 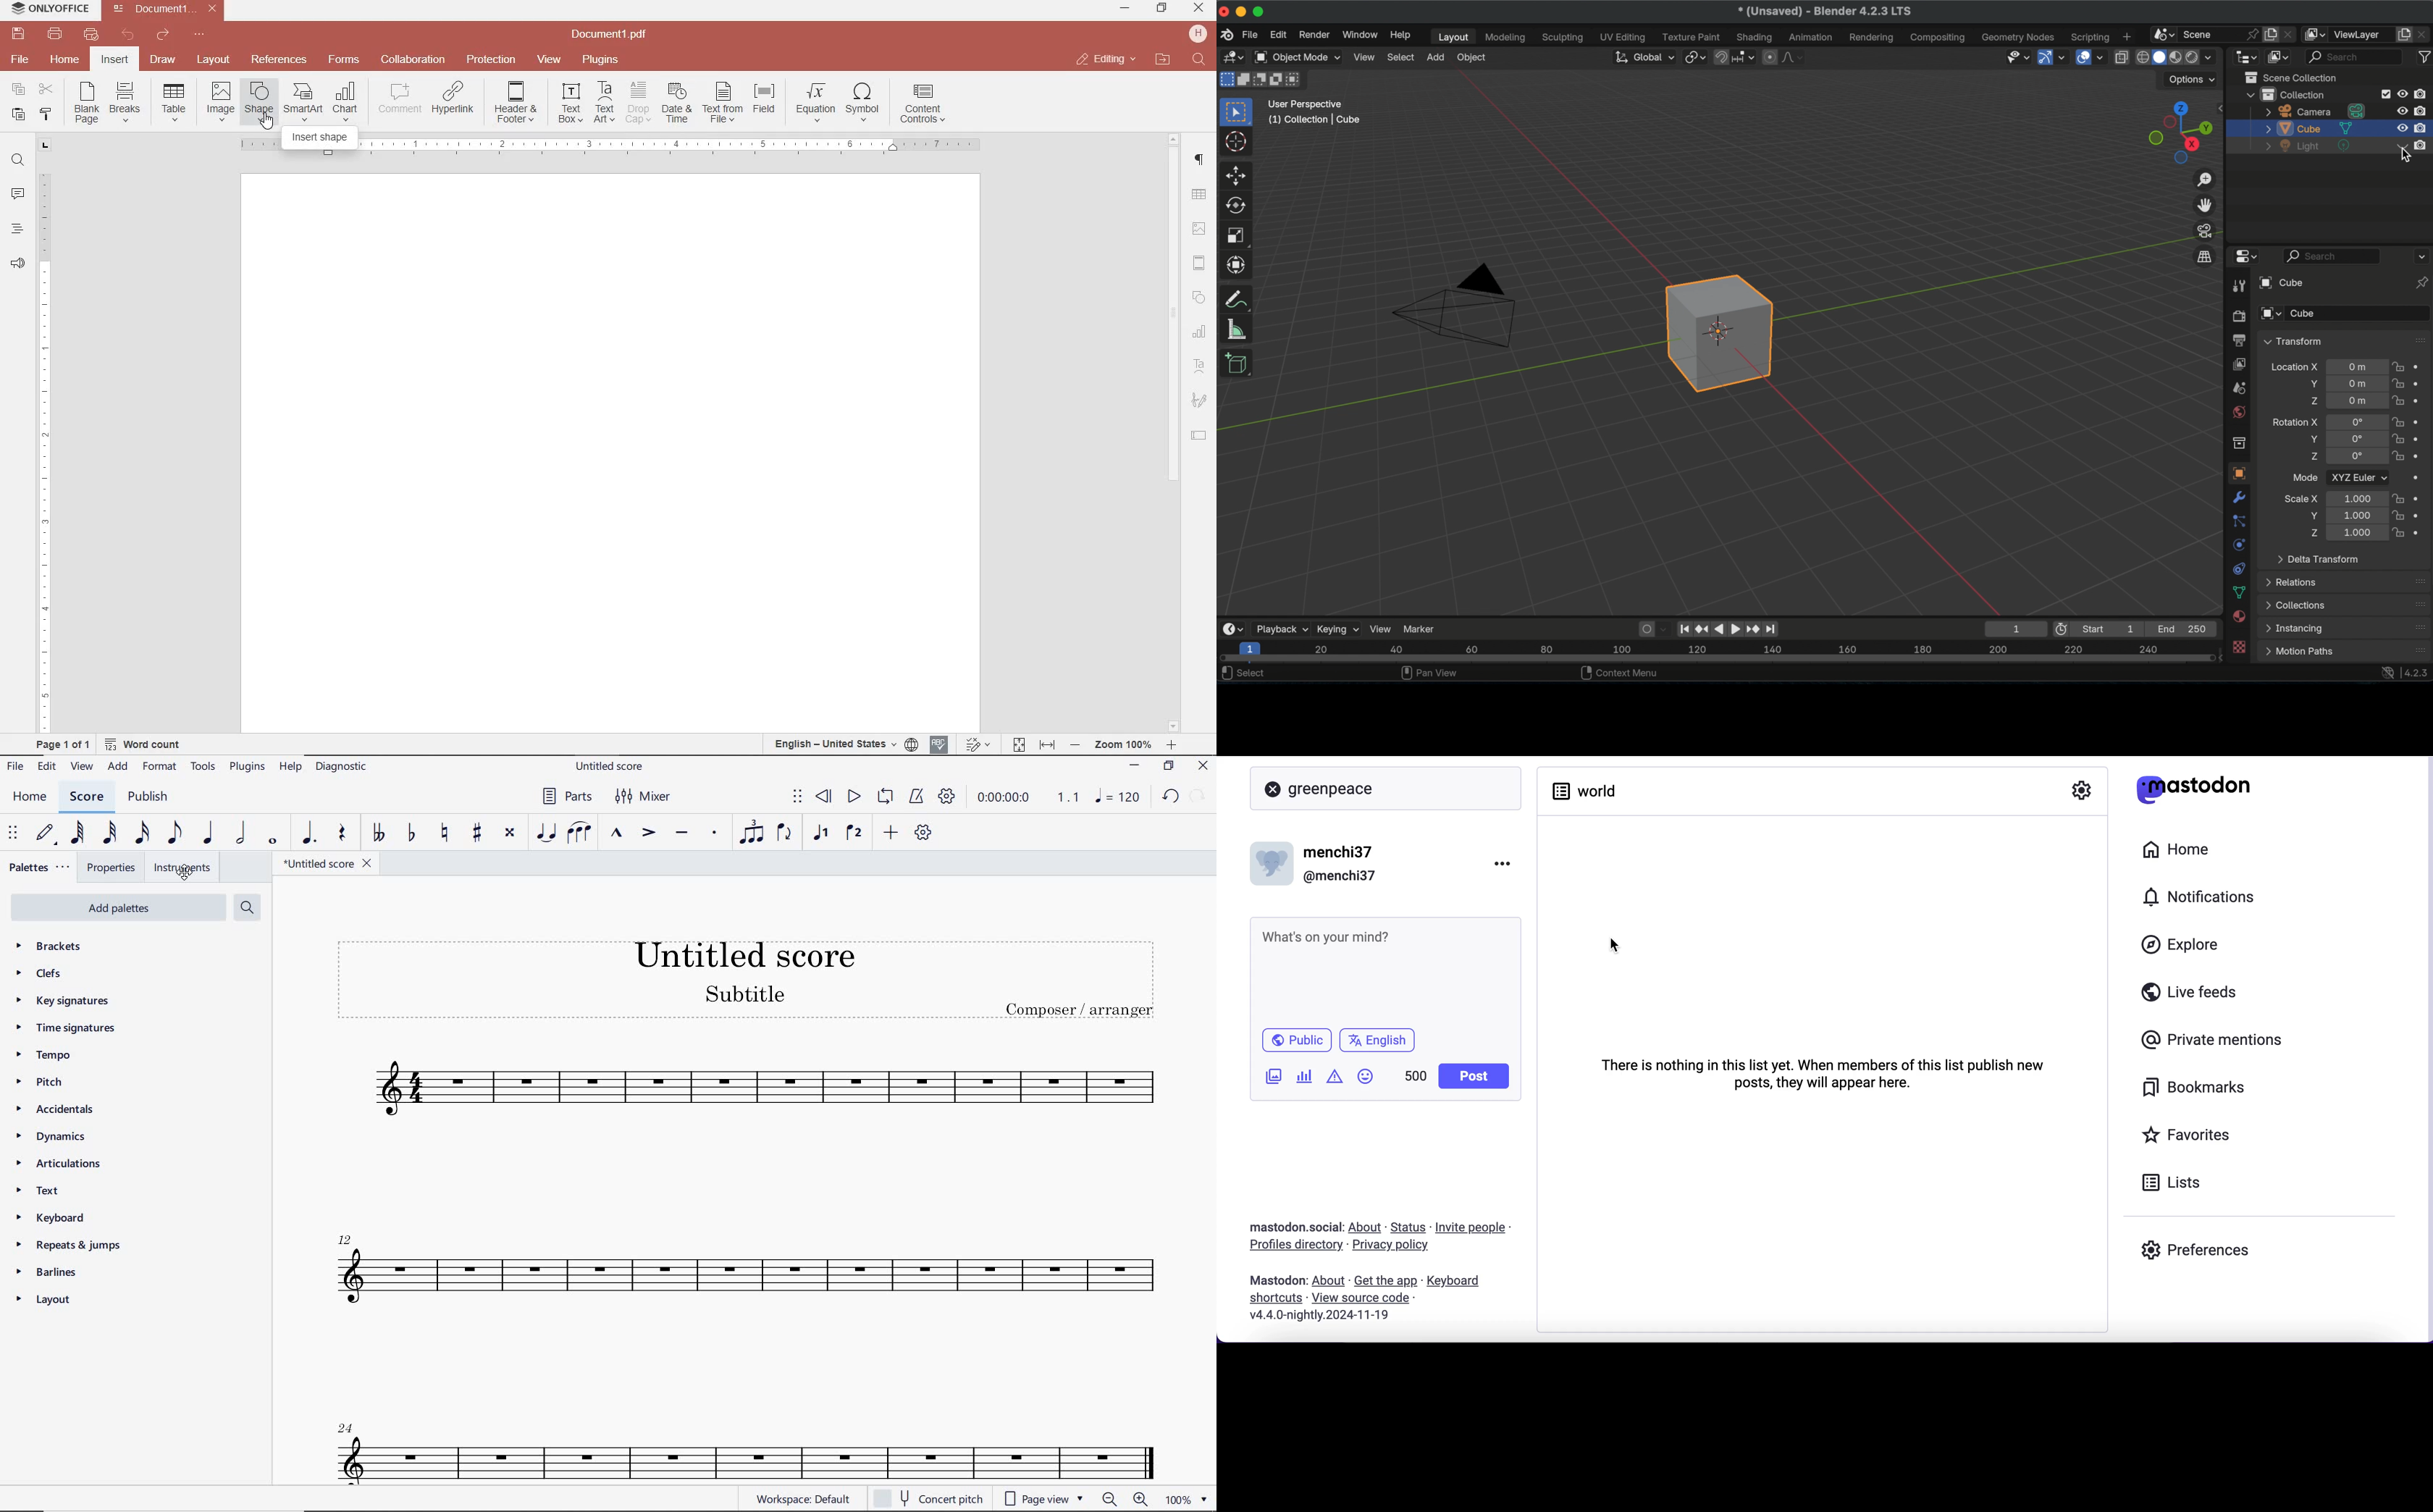 I want to click on mastodon social, so click(x=1283, y=1228).